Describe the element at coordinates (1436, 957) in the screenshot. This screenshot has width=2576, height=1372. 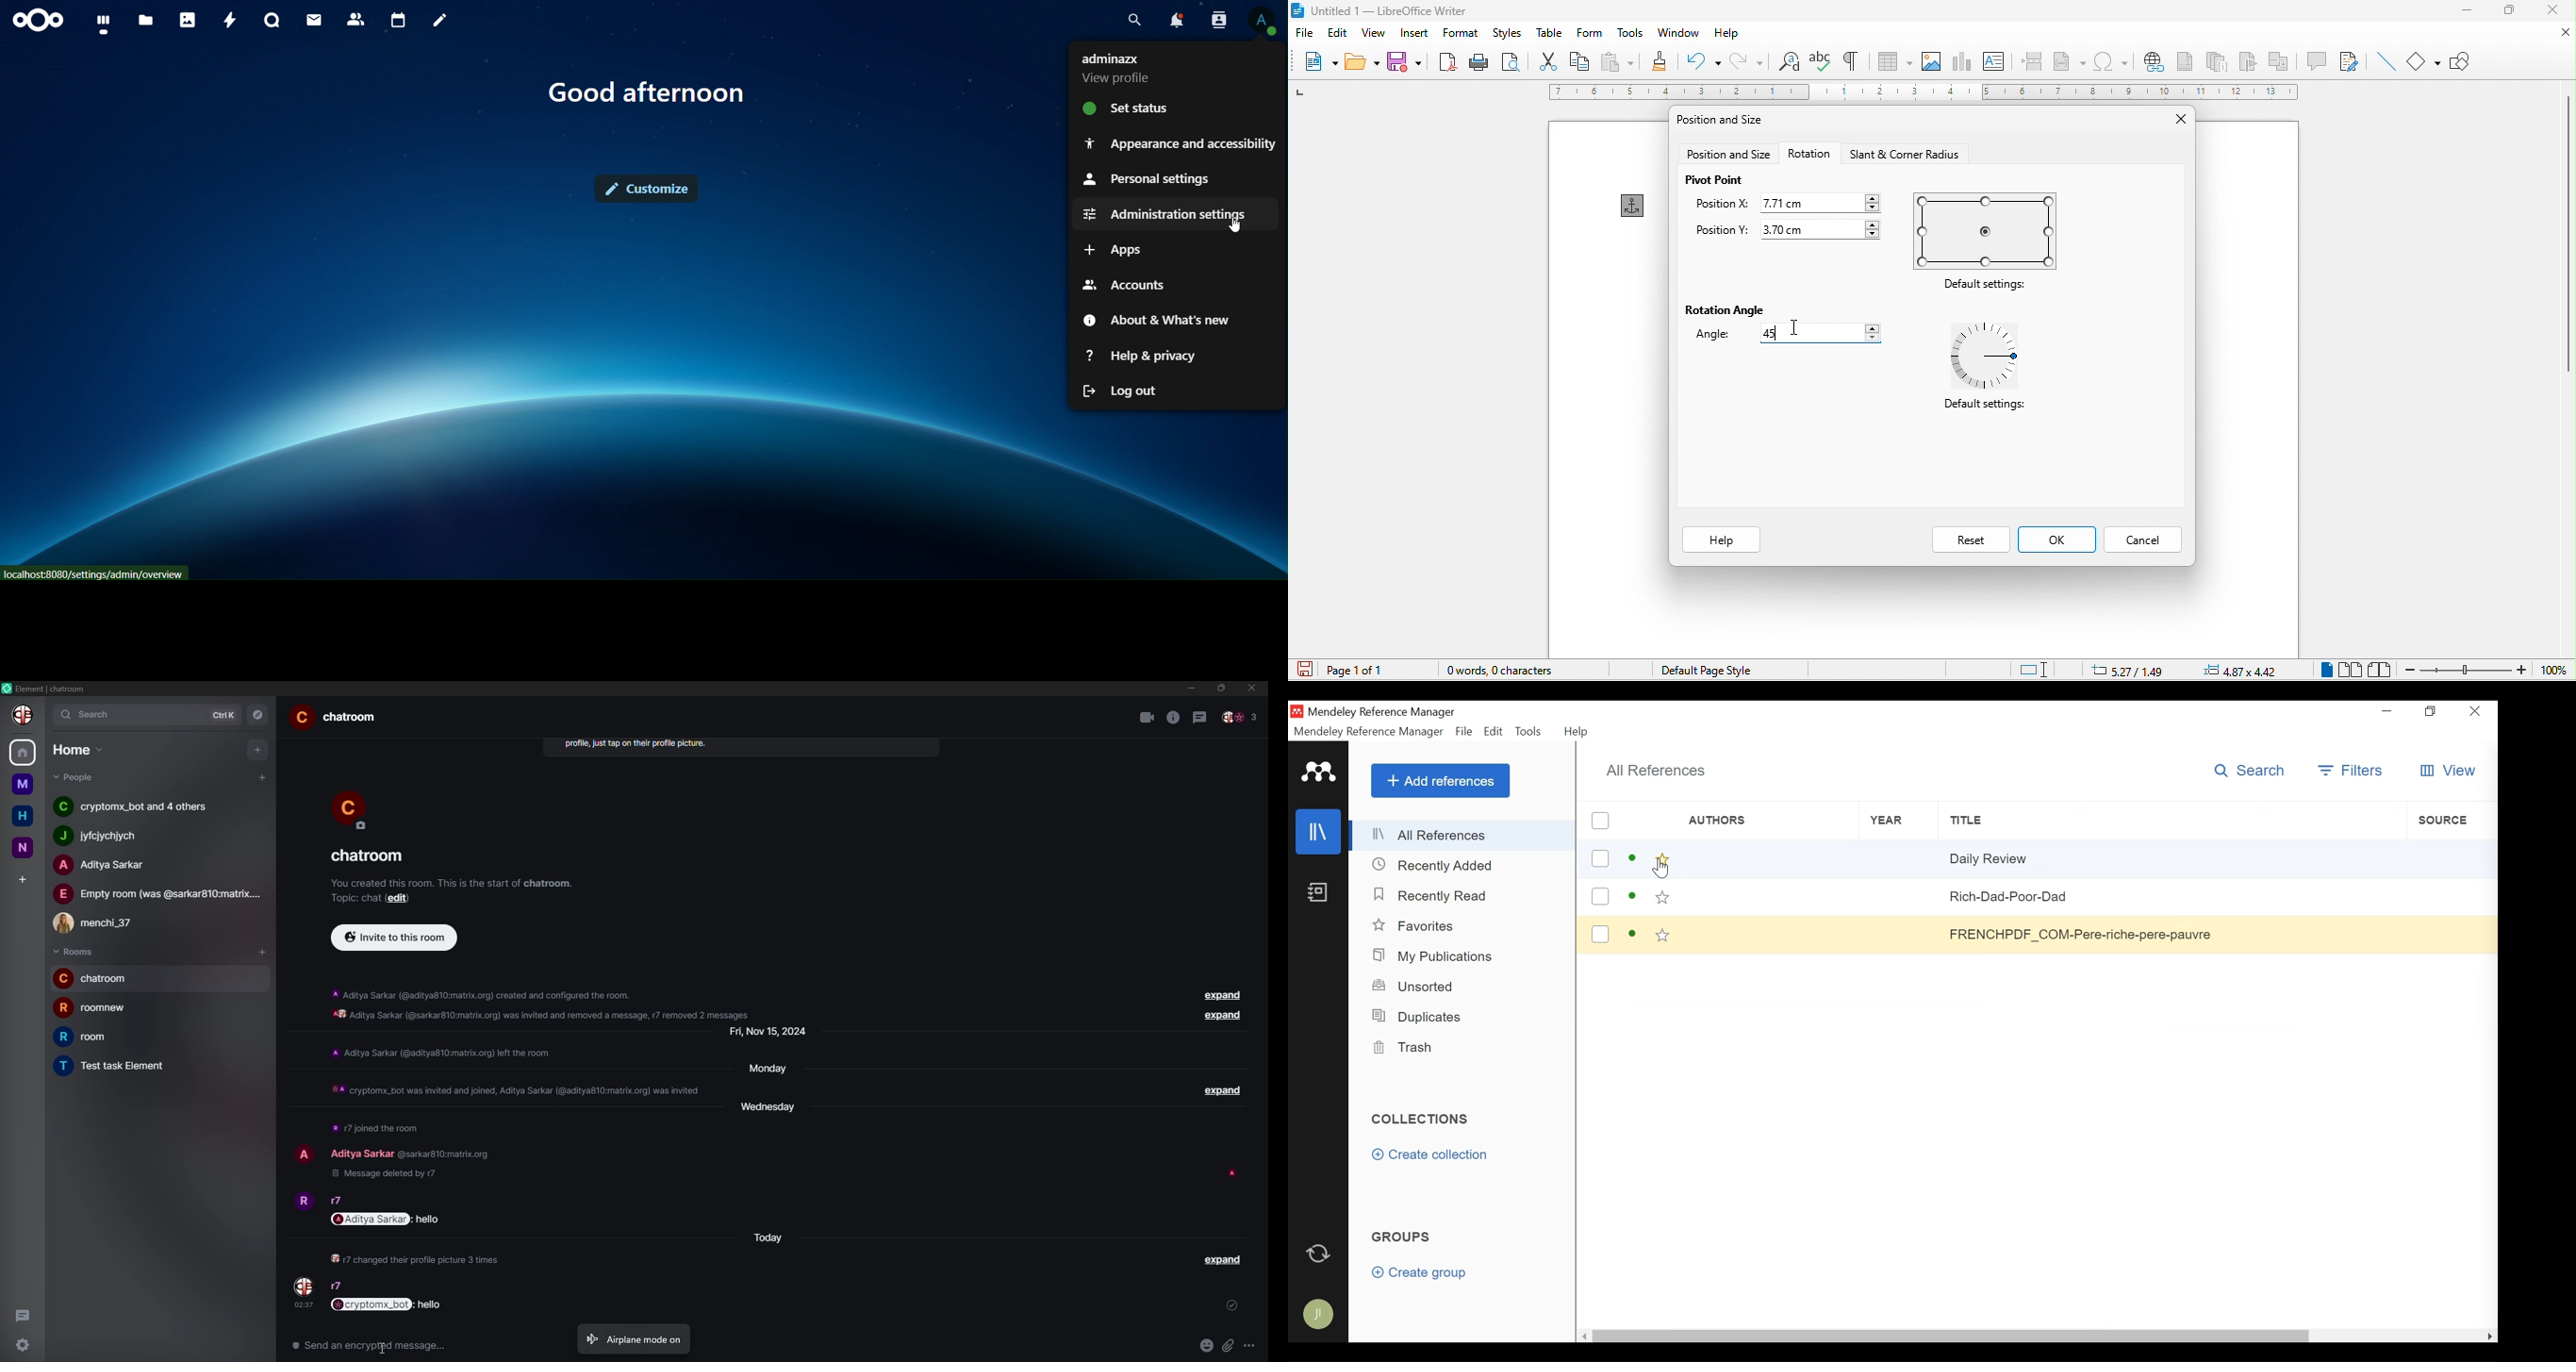
I see `My Publication` at that location.